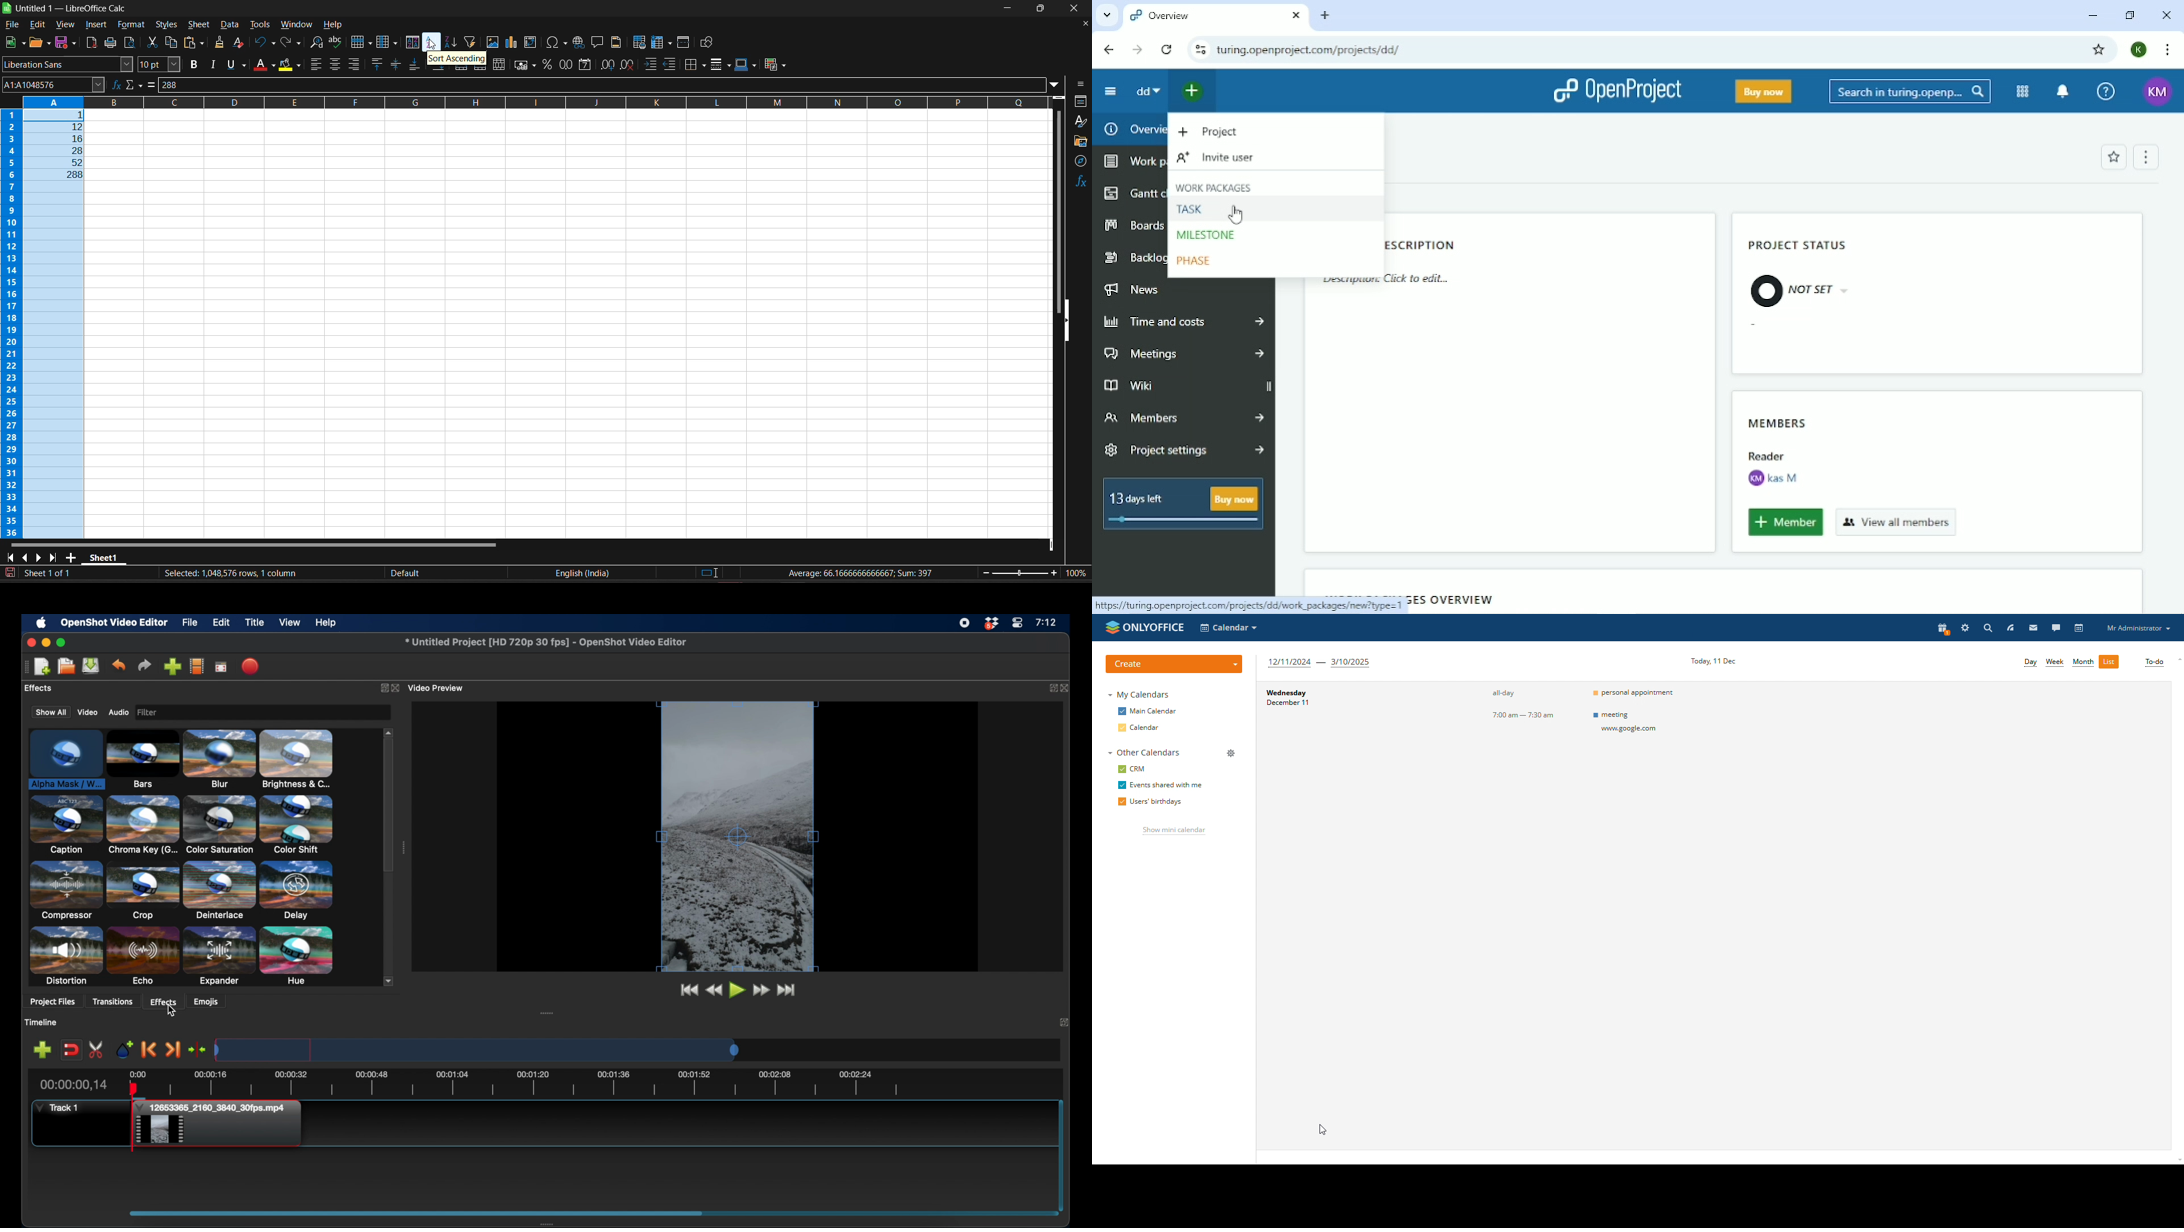 This screenshot has width=2184, height=1232. What do you see at coordinates (255, 623) in the screenshot?
I see `title` at bounding box center [255, 623].